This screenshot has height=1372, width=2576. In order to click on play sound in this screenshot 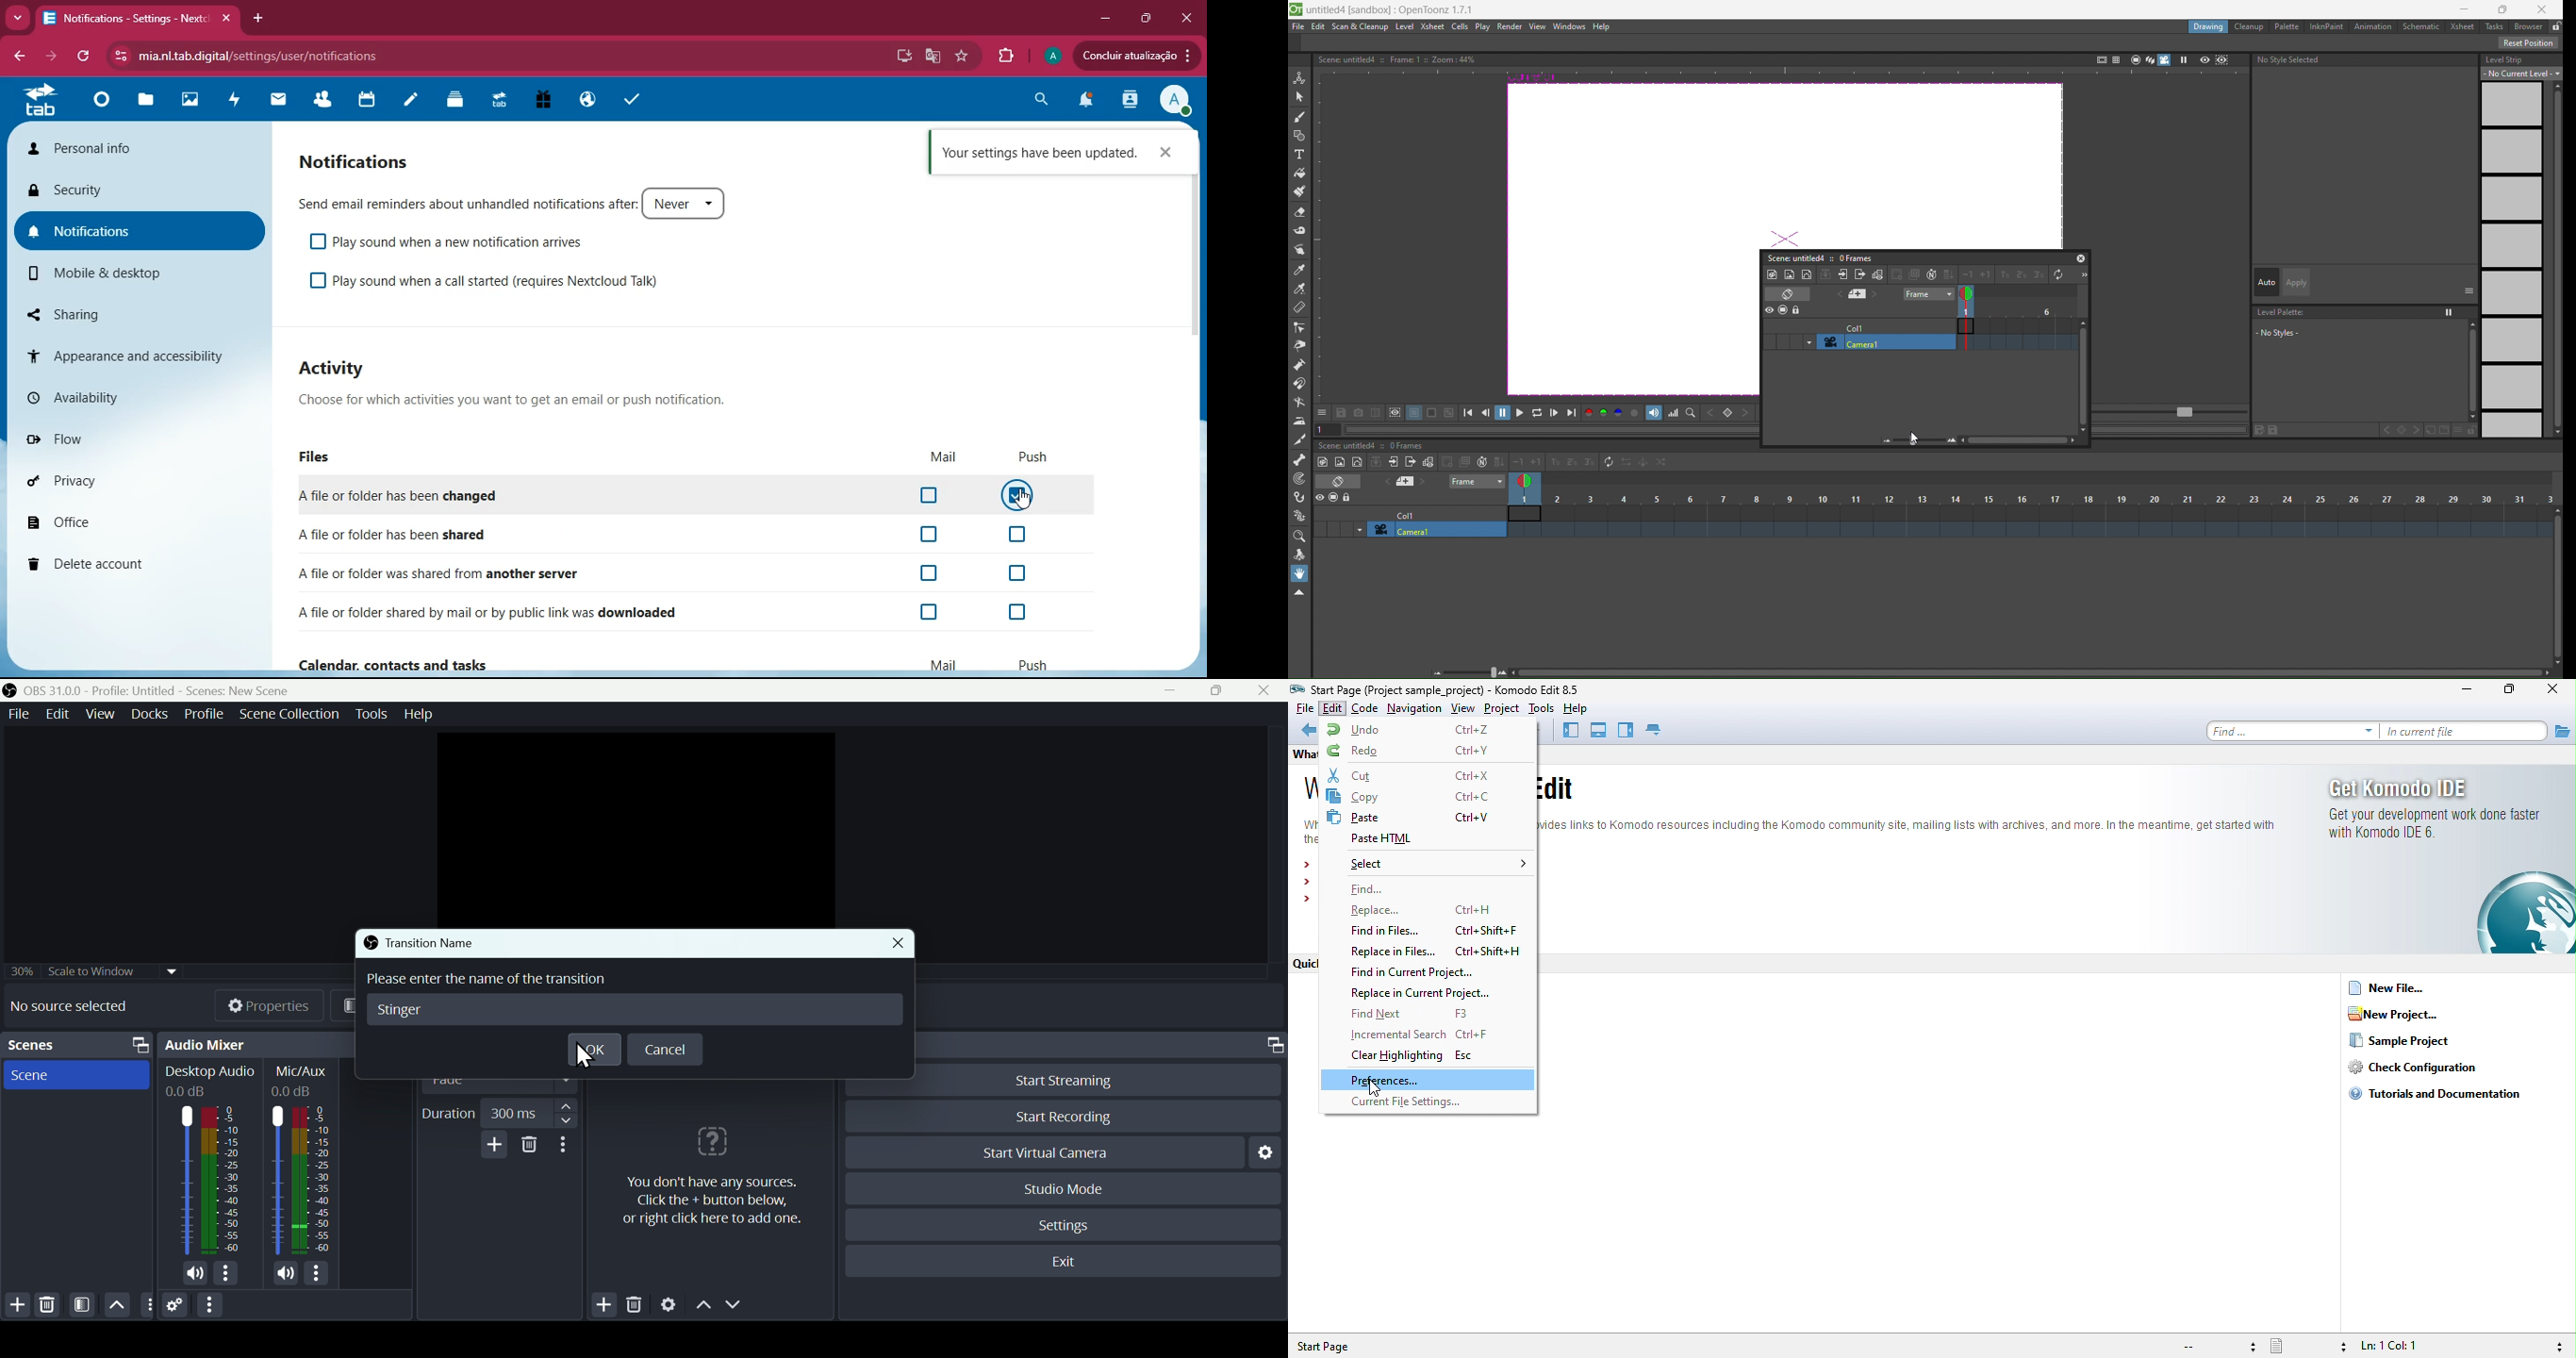, I will do `click(452, 239)`.